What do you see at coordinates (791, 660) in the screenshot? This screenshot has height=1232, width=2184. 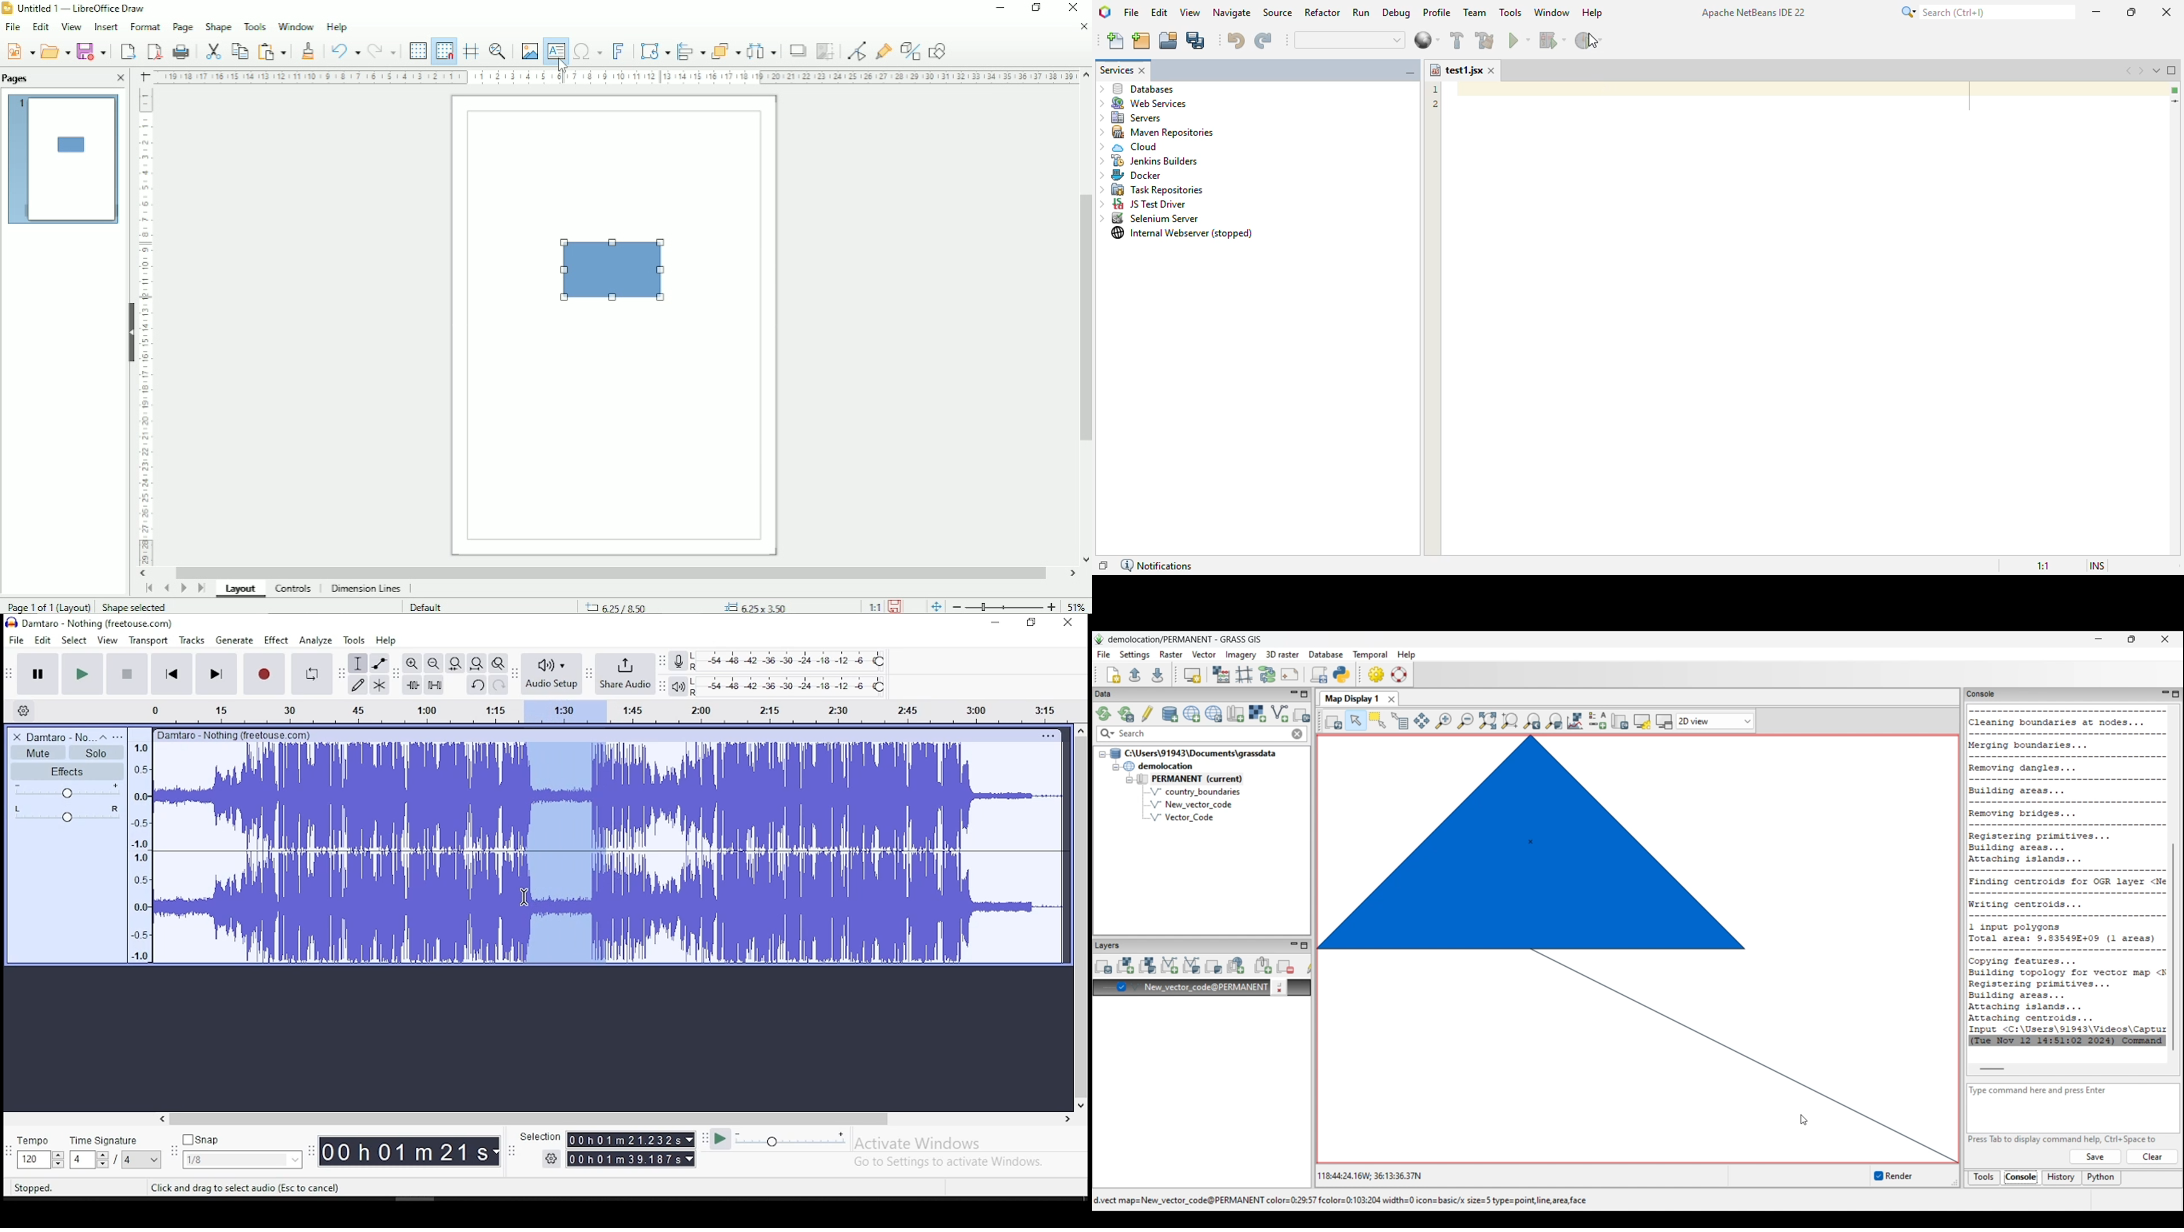 I see `recording level` at bounding box center [791, 660].